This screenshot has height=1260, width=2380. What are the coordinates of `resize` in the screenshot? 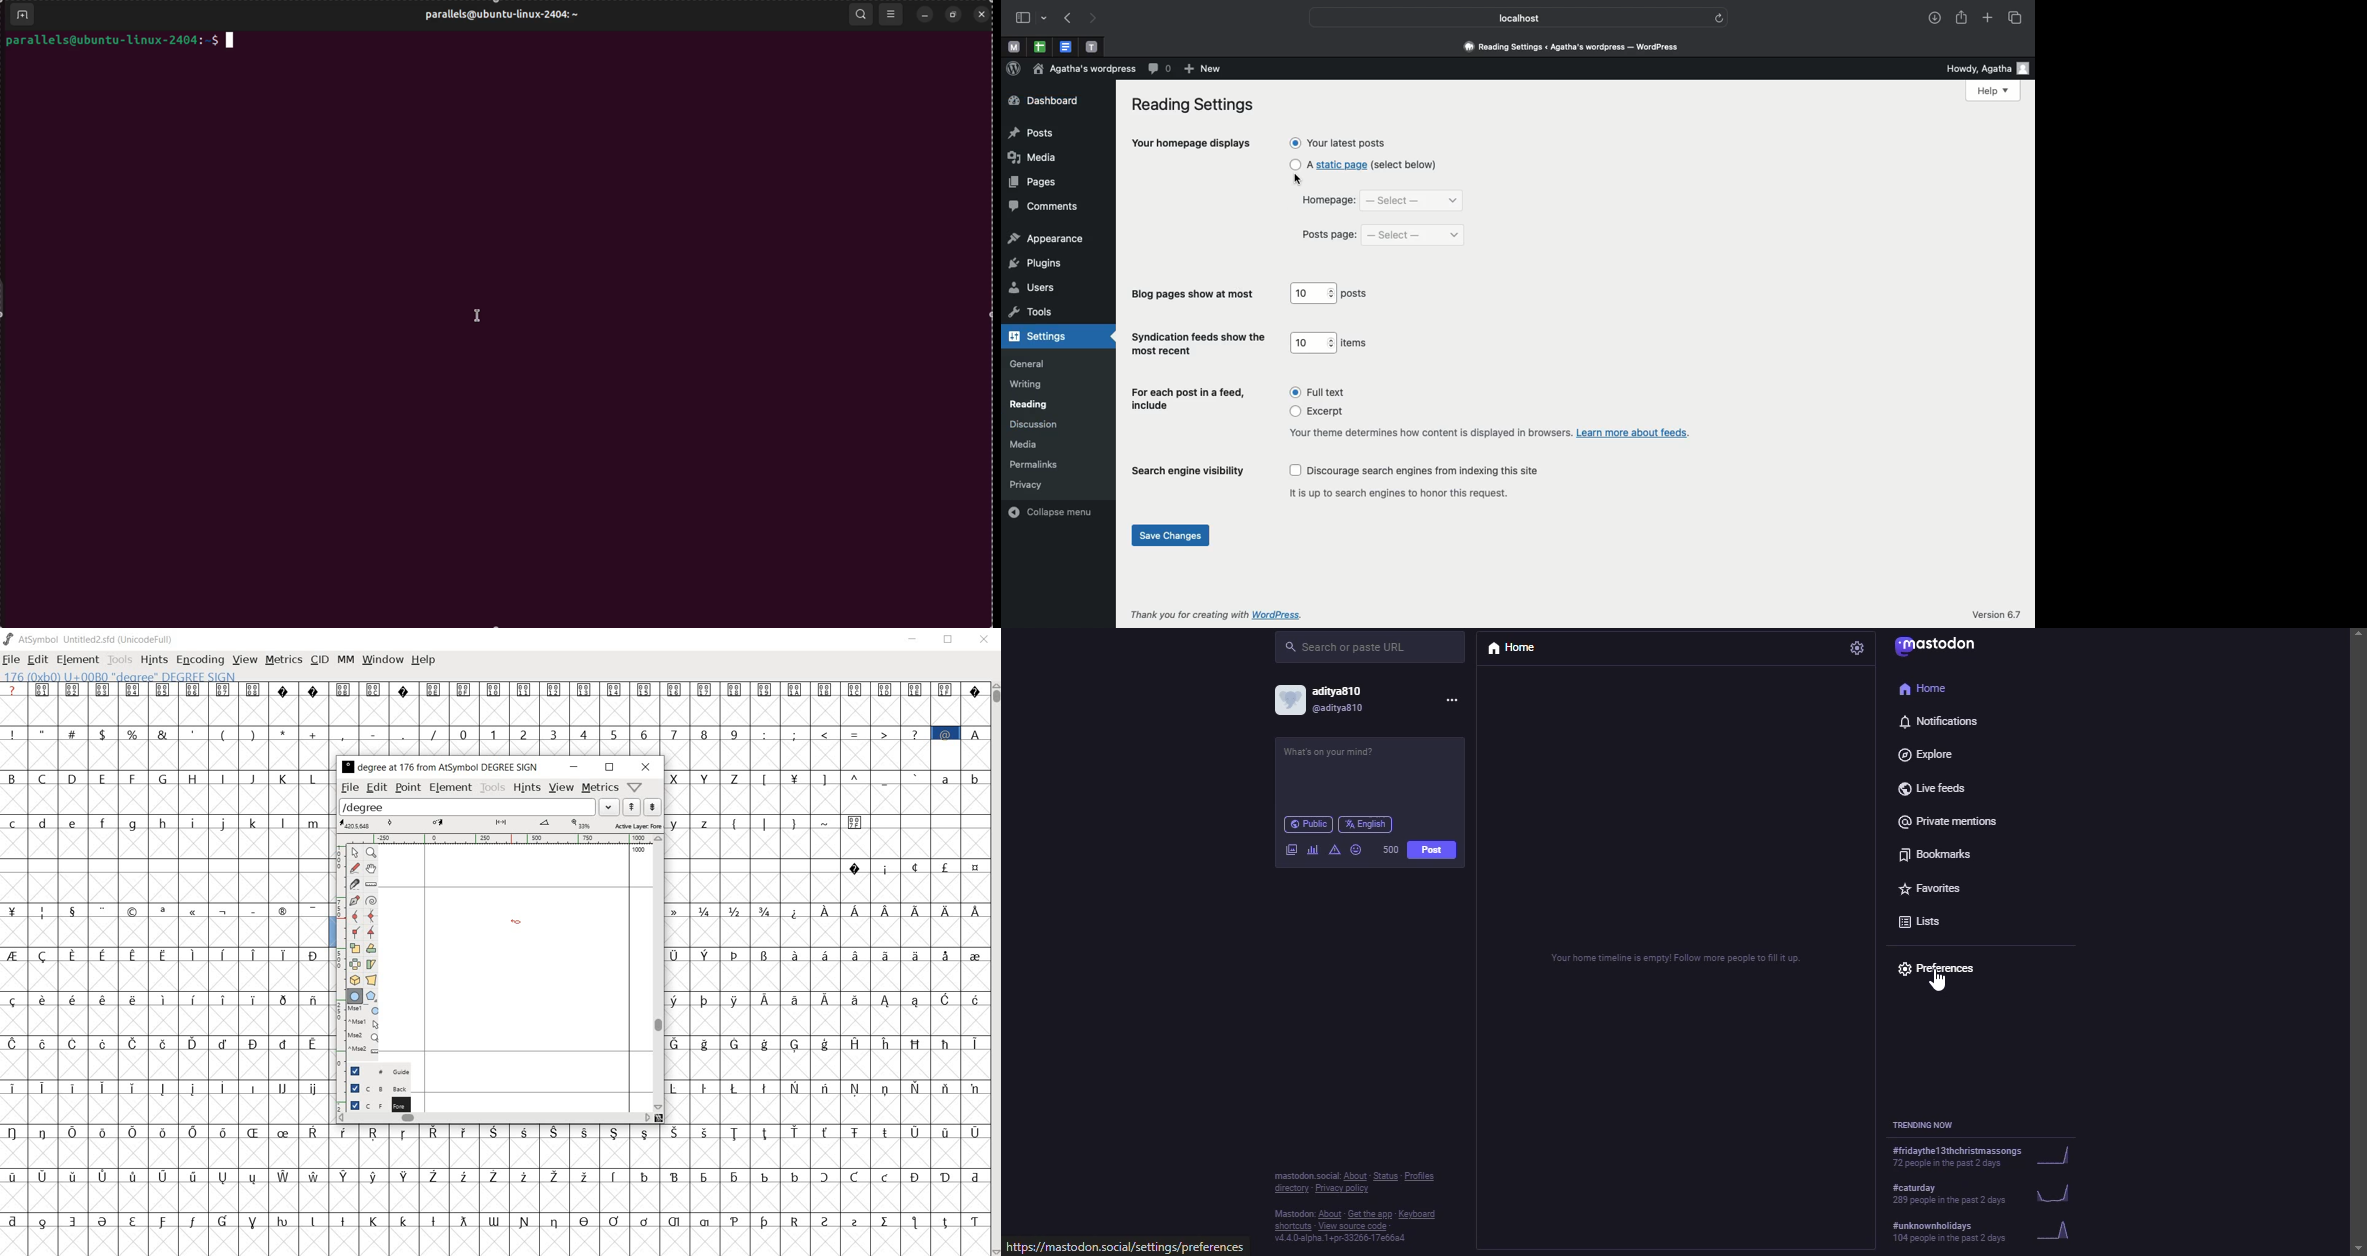 It's located at (953, 15).